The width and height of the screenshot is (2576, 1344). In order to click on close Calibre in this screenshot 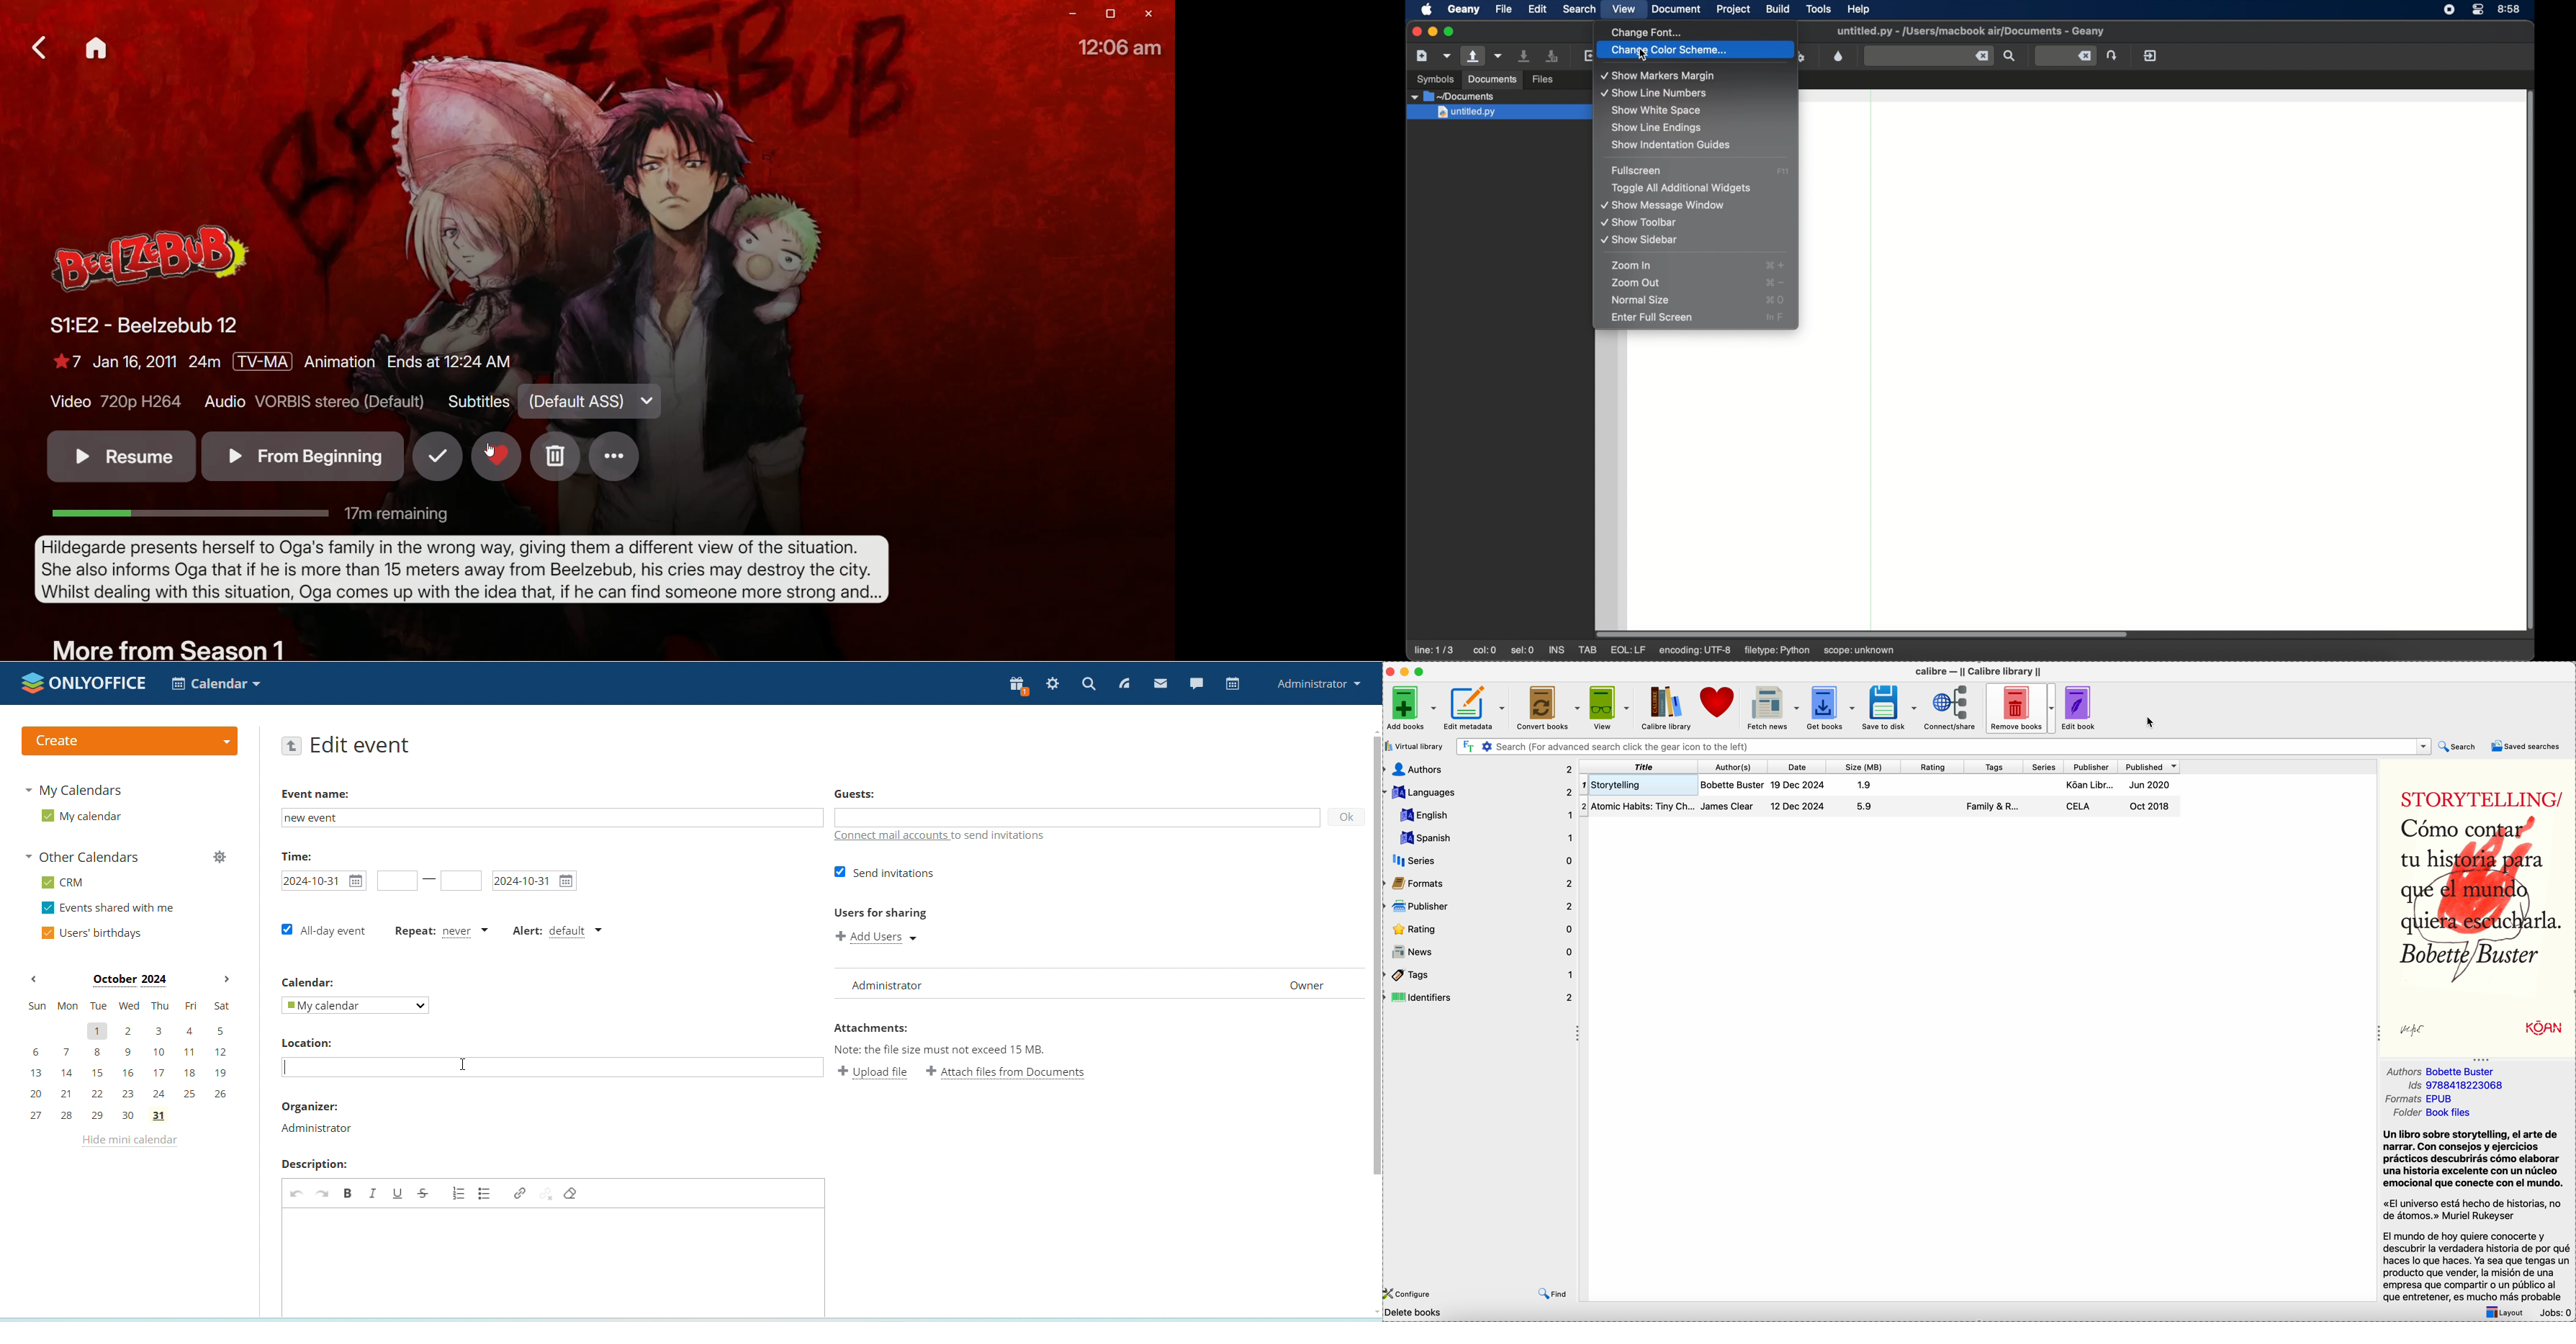, I will do `click(1391, 670)`.